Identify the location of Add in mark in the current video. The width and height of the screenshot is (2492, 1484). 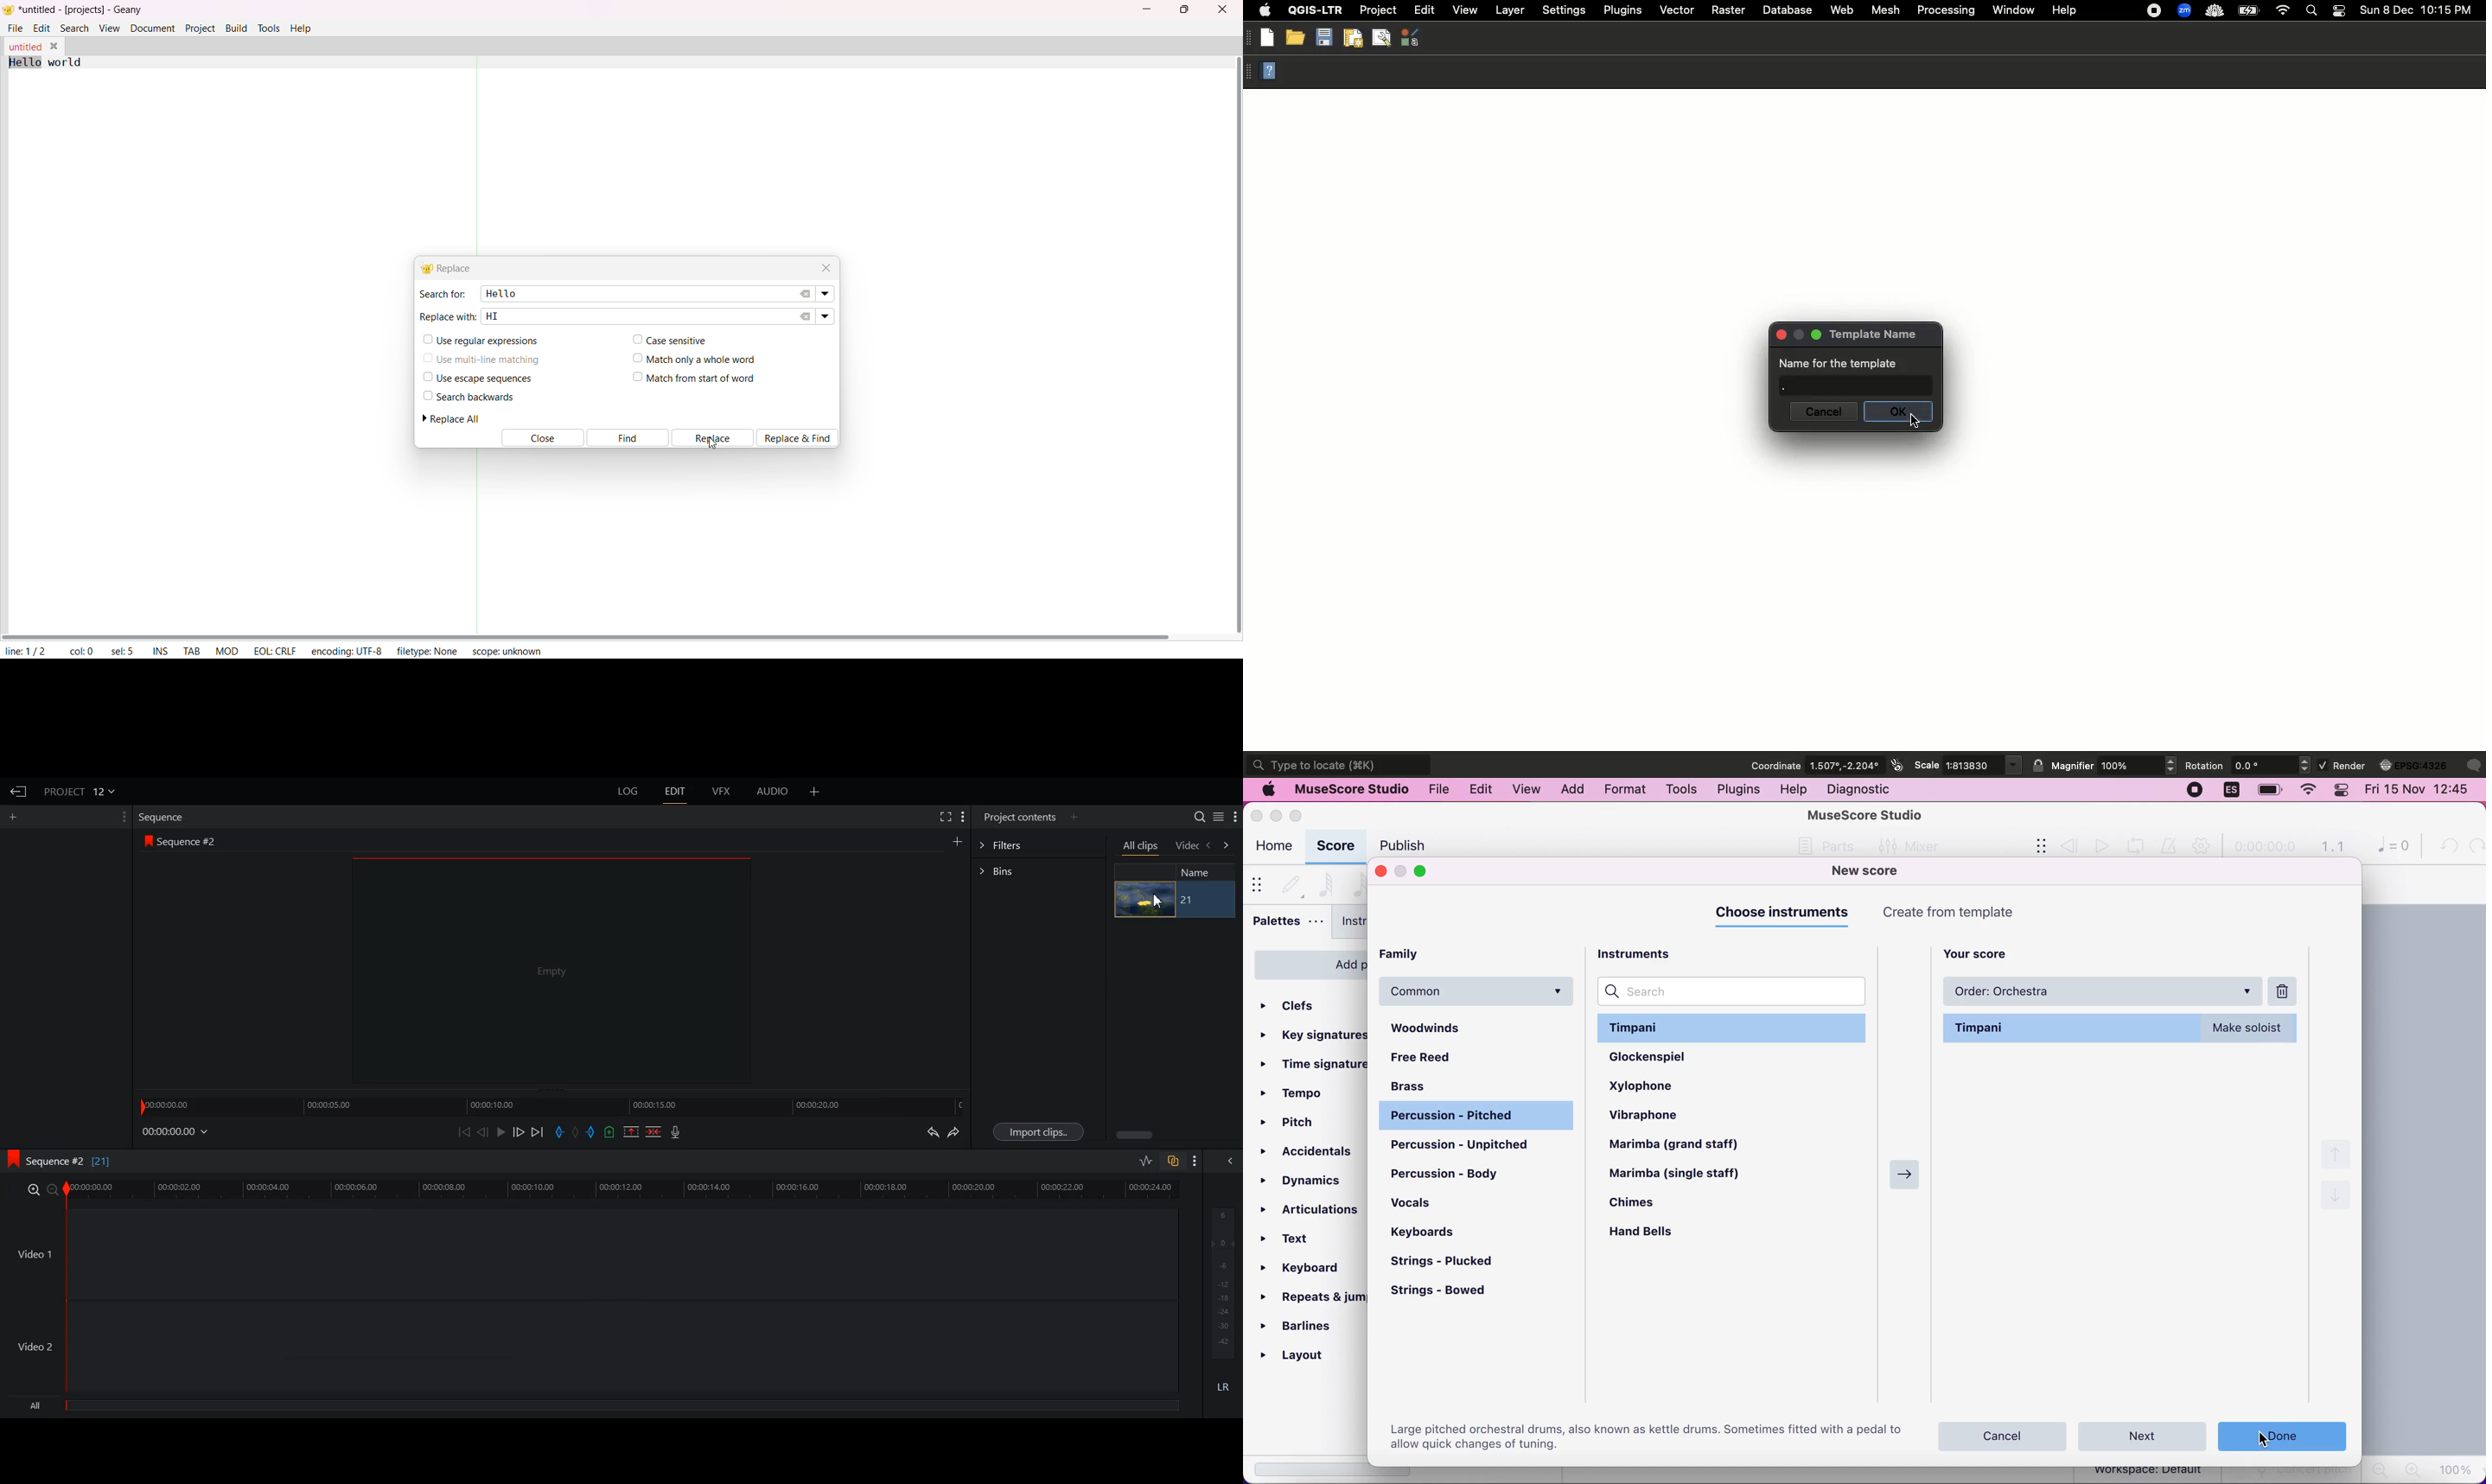
(559, 1133).